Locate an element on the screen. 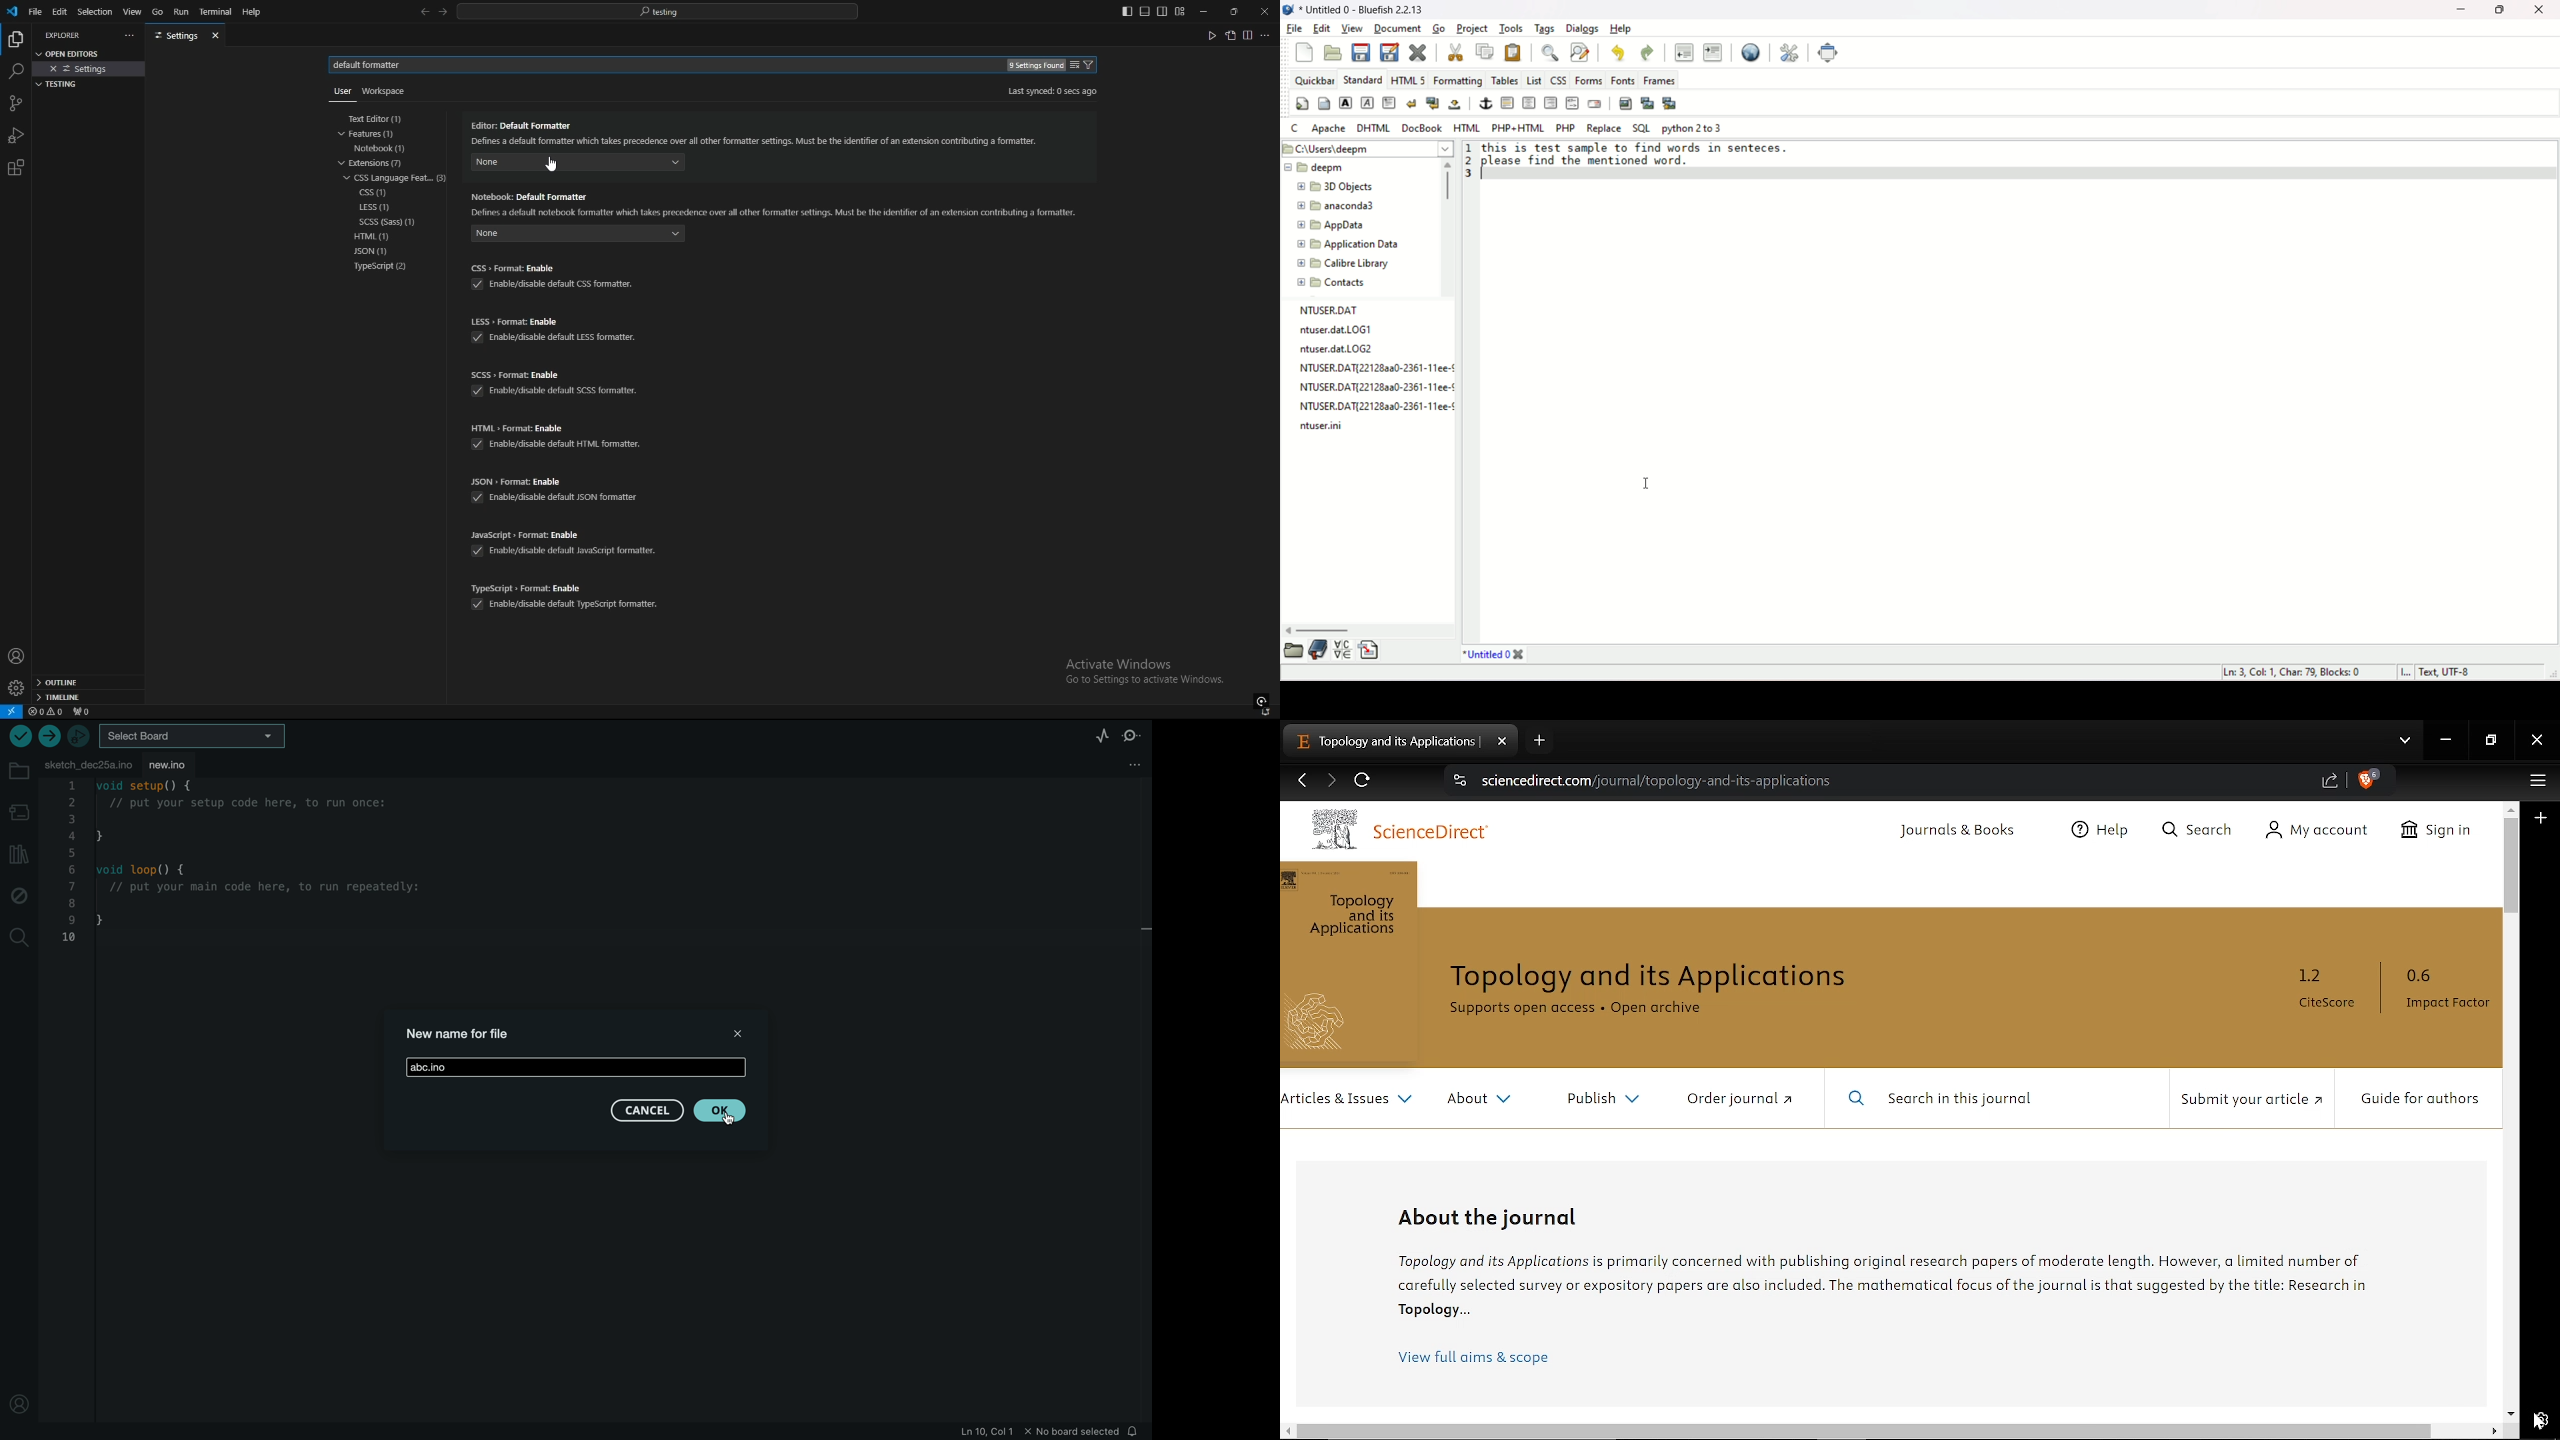 Image resolution: width=2576 pixels, height=1456 pixels. Insert mode is located at coordinates (2403, 671).